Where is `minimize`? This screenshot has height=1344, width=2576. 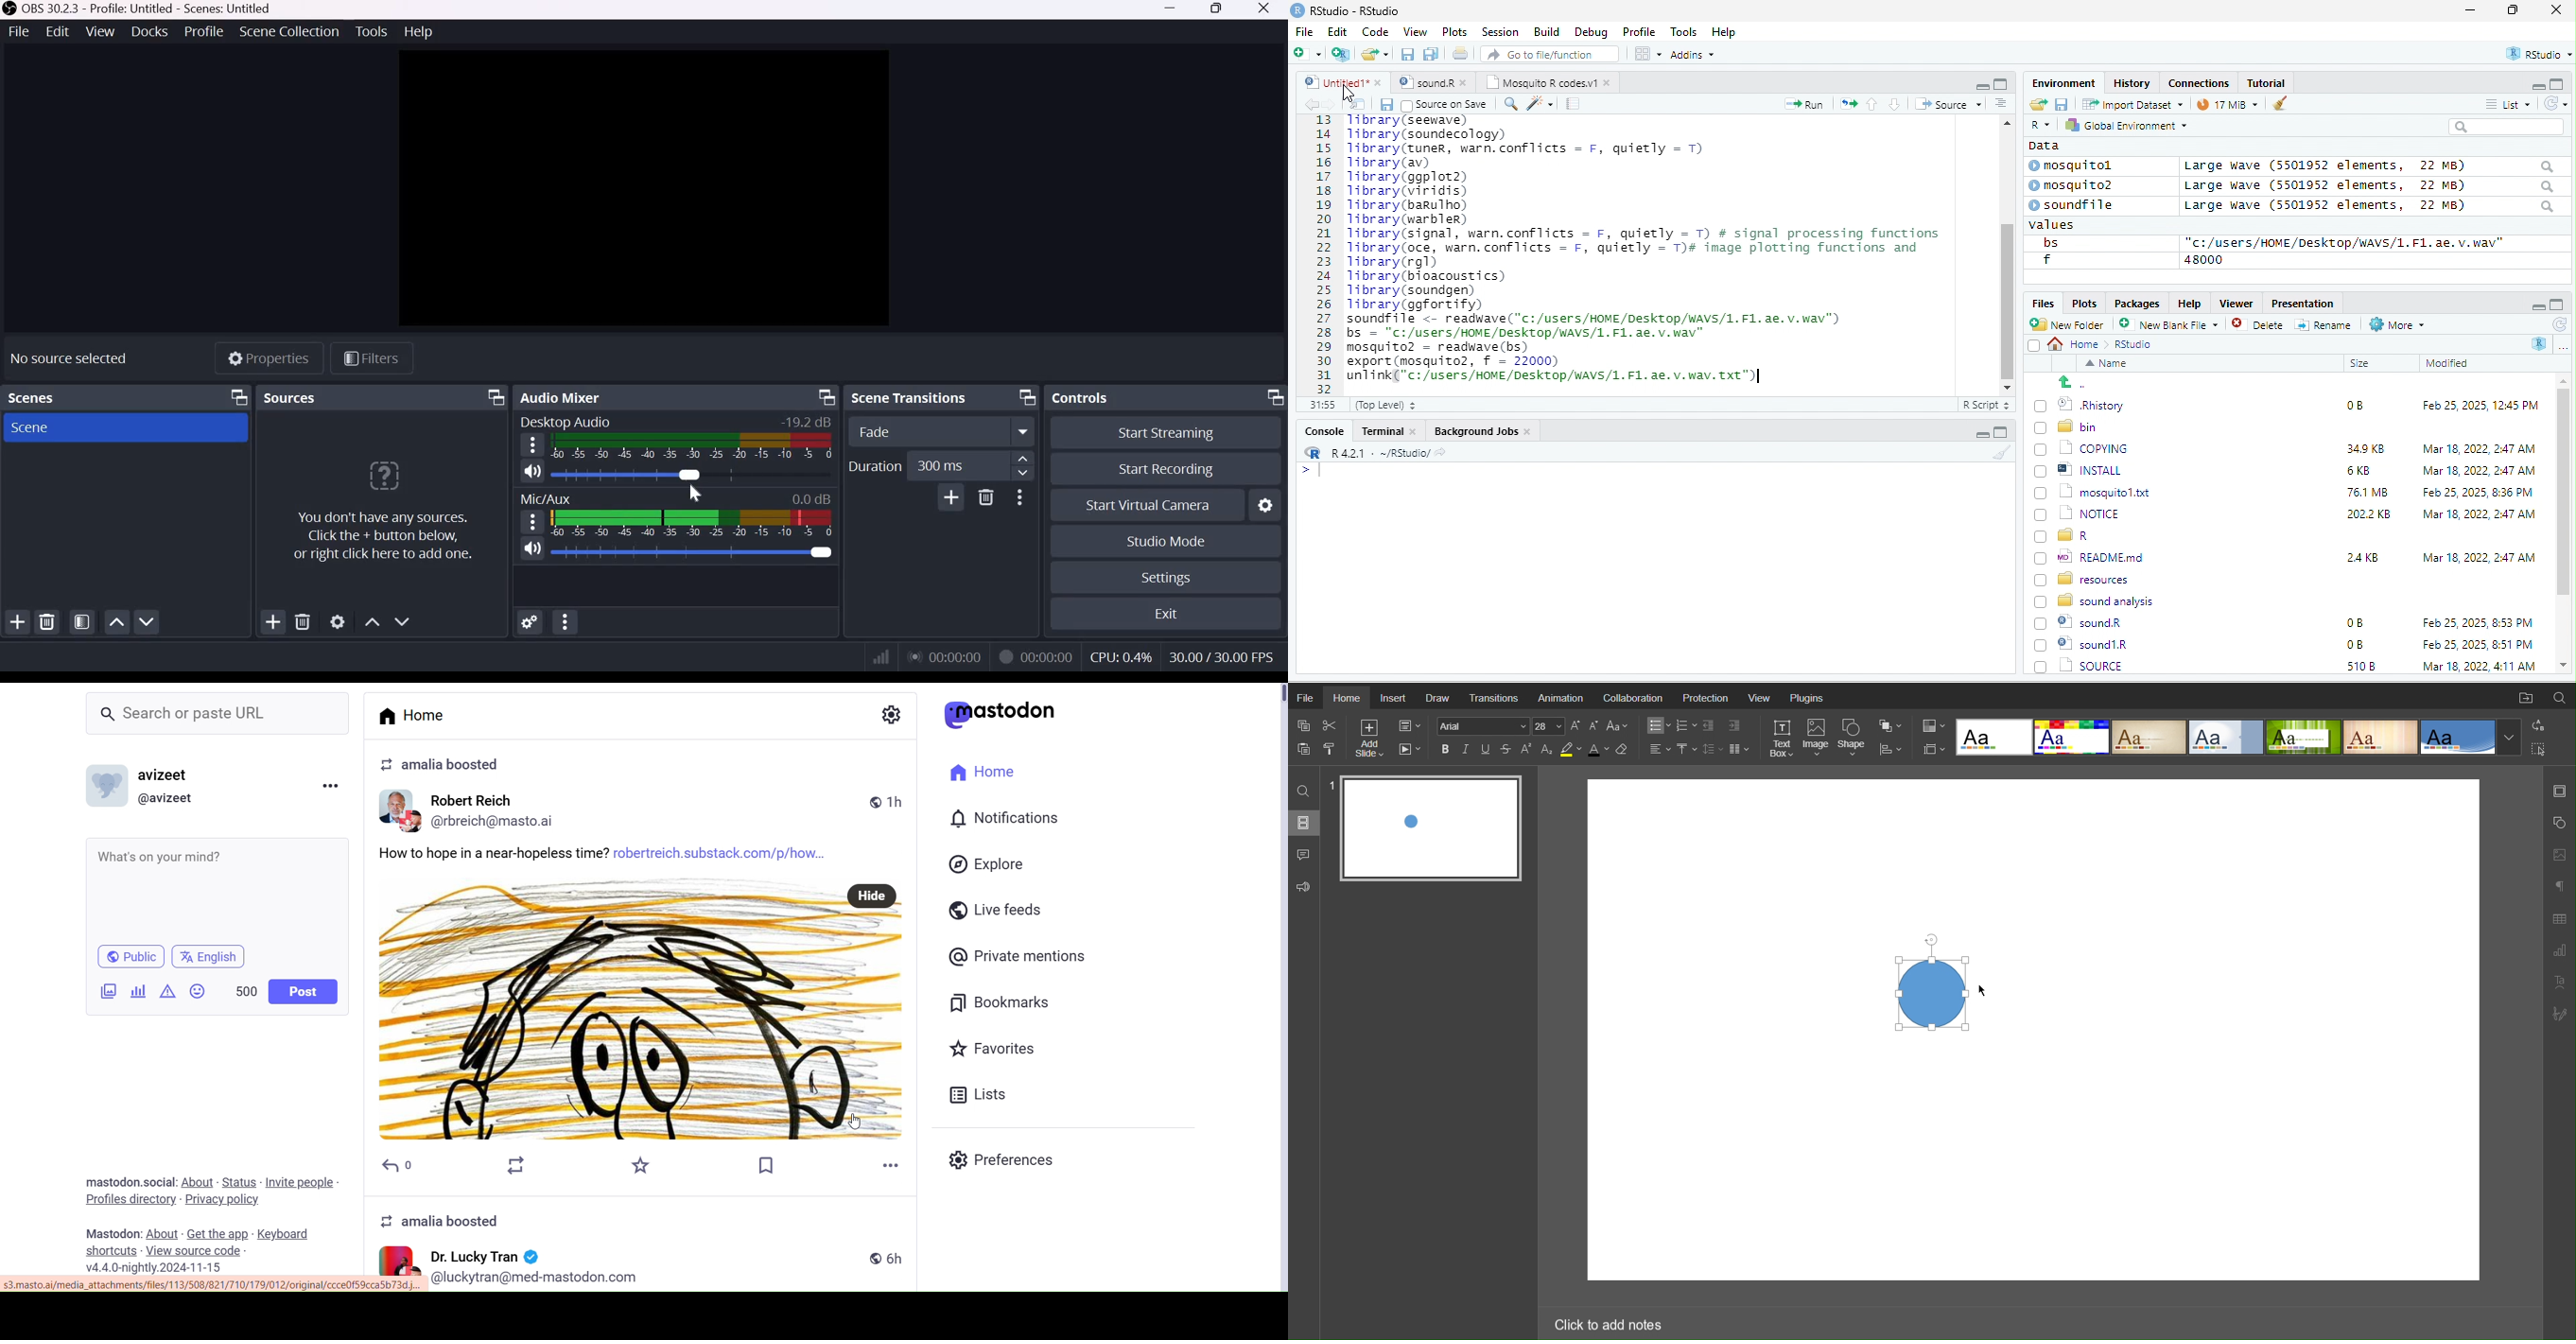 minimize is located at coordinates (2536, 305).